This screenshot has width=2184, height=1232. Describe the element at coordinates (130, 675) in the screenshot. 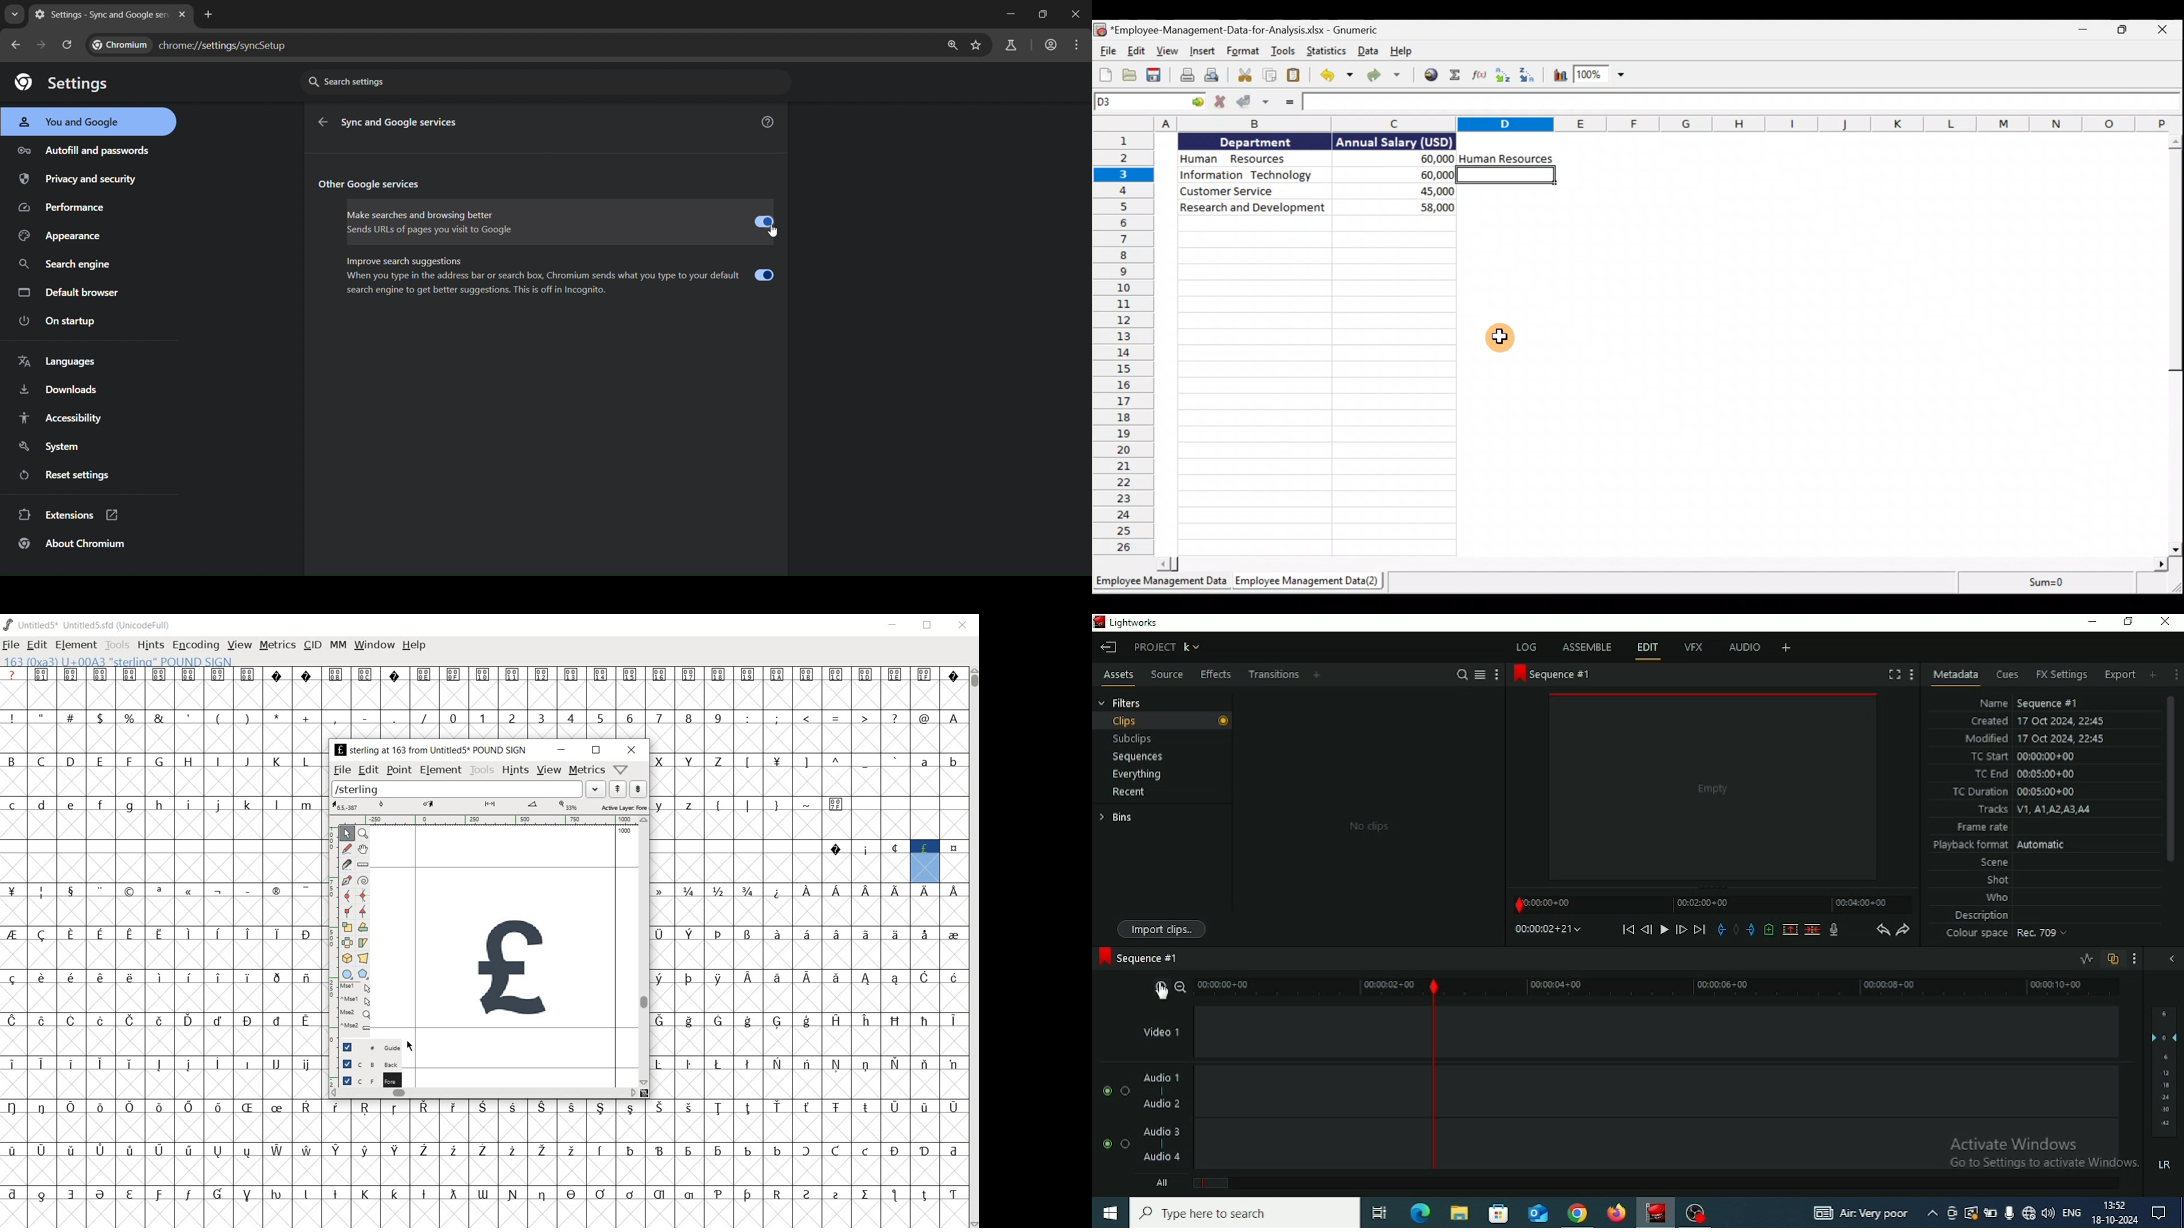

I see `Symbol` at that location.